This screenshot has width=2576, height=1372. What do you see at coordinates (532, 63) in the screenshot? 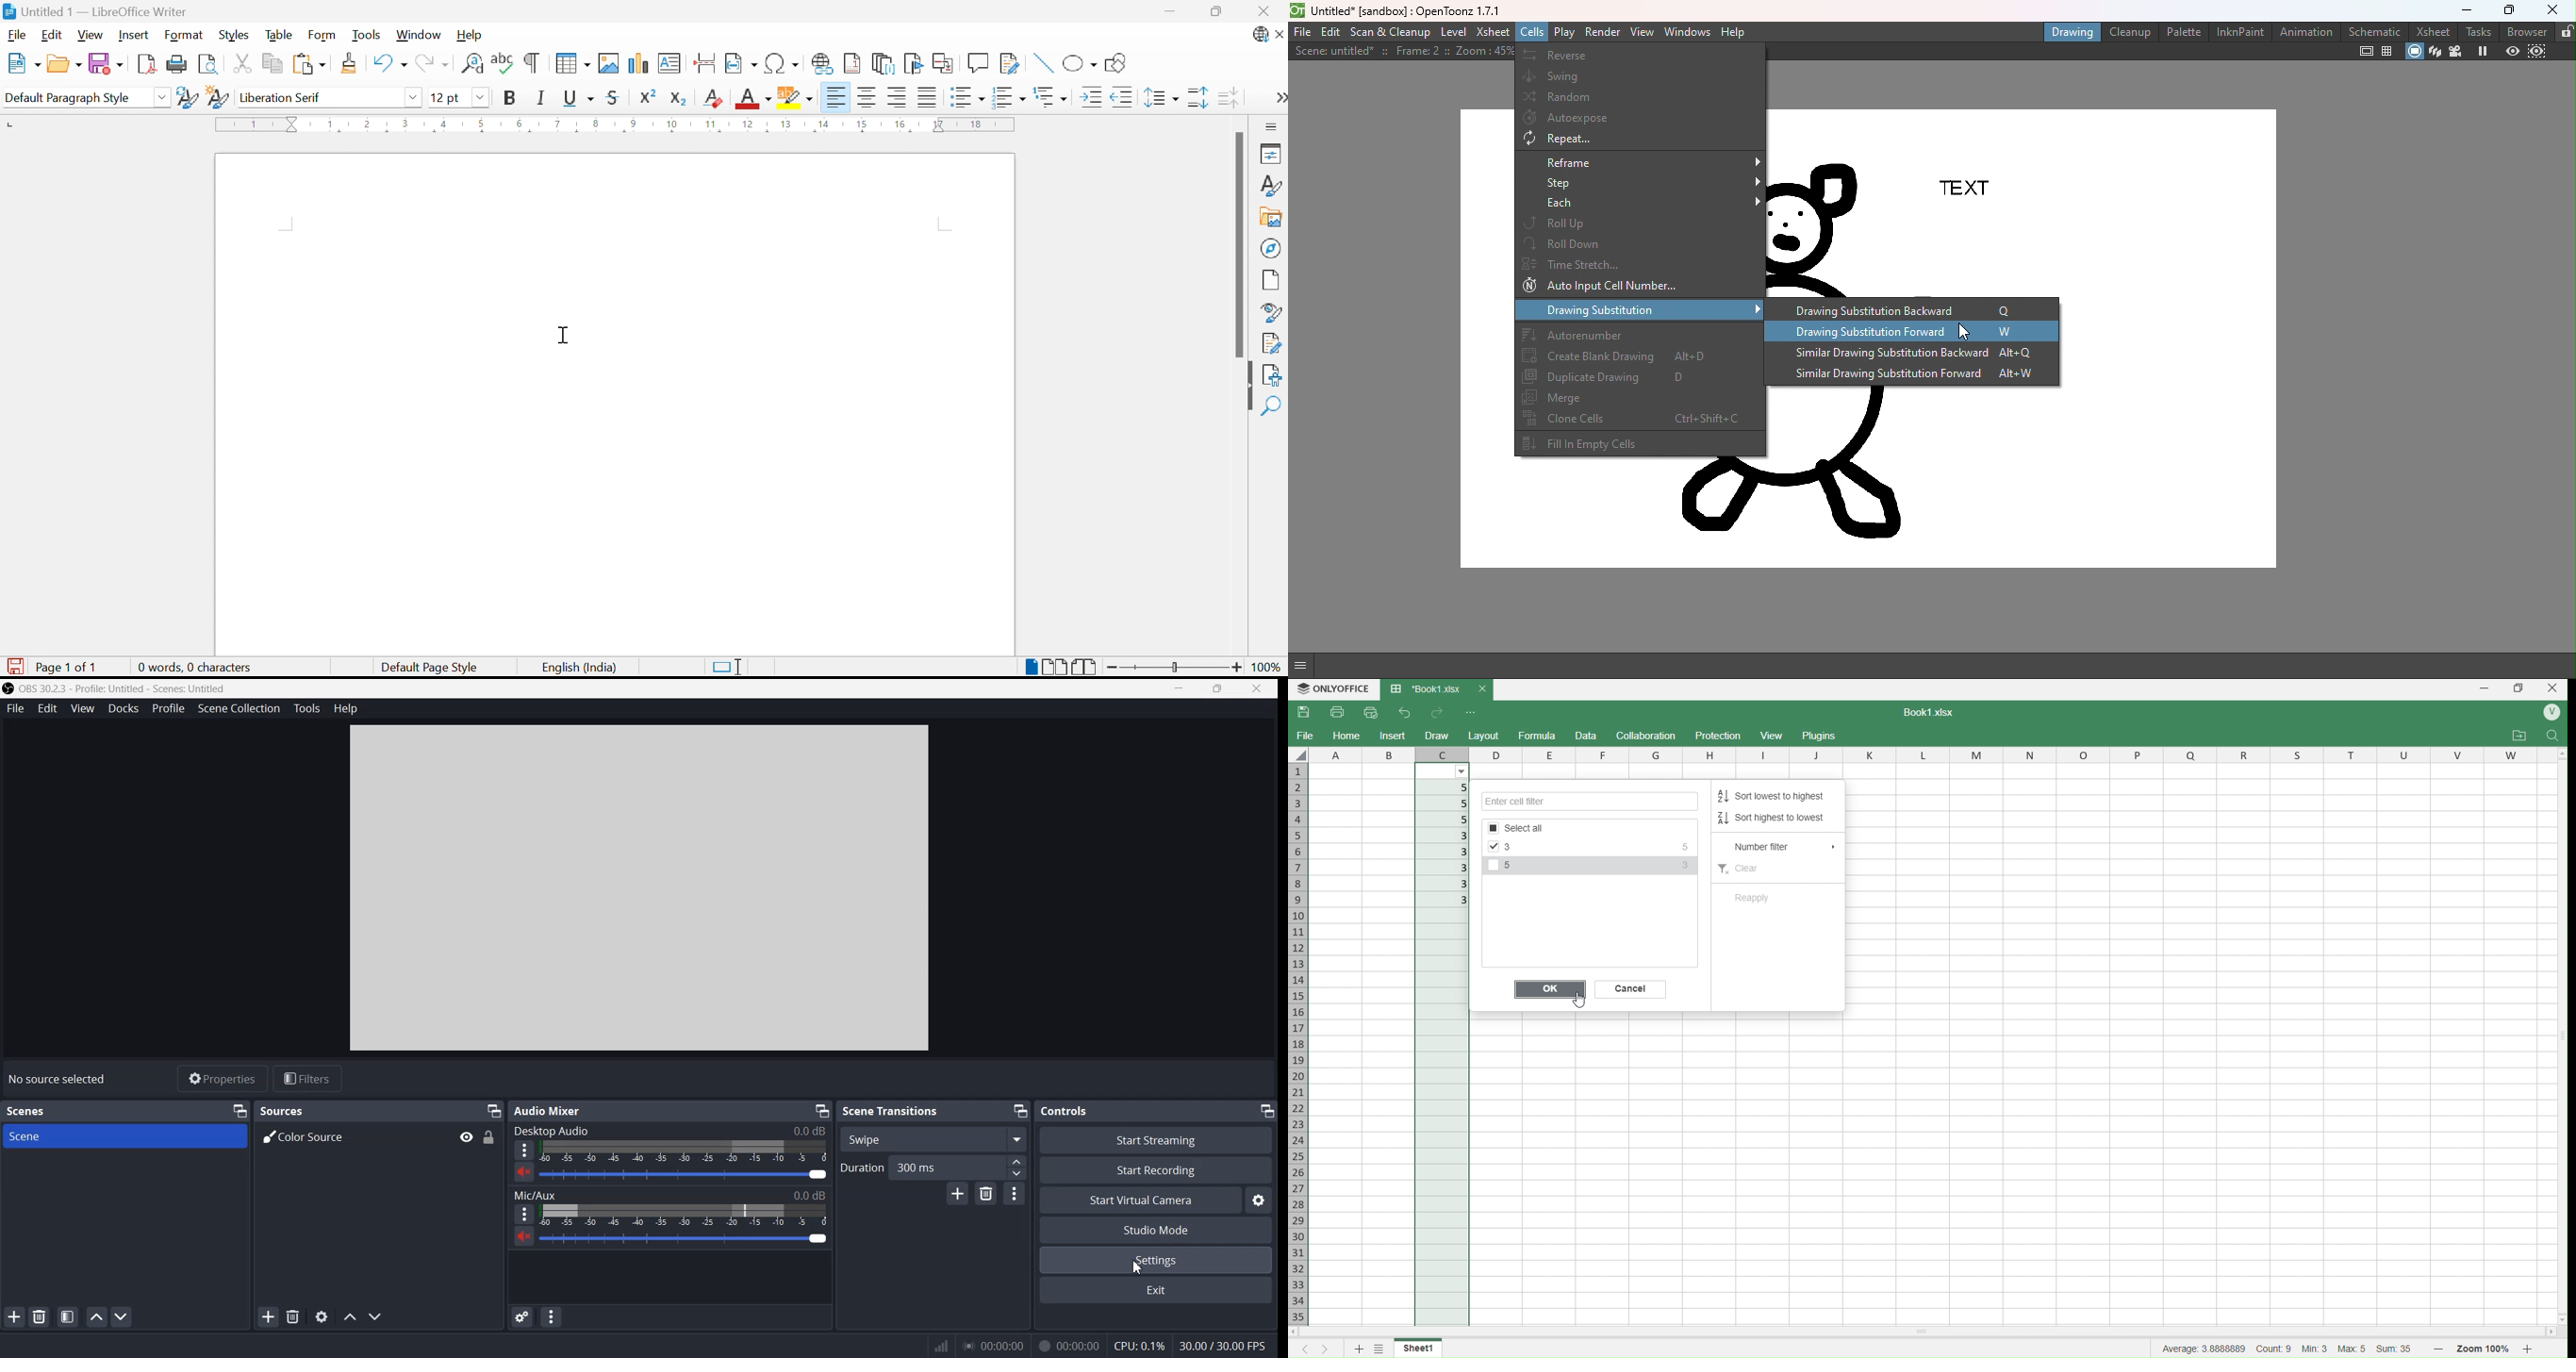
I see `` at bounding box center [532, 63].